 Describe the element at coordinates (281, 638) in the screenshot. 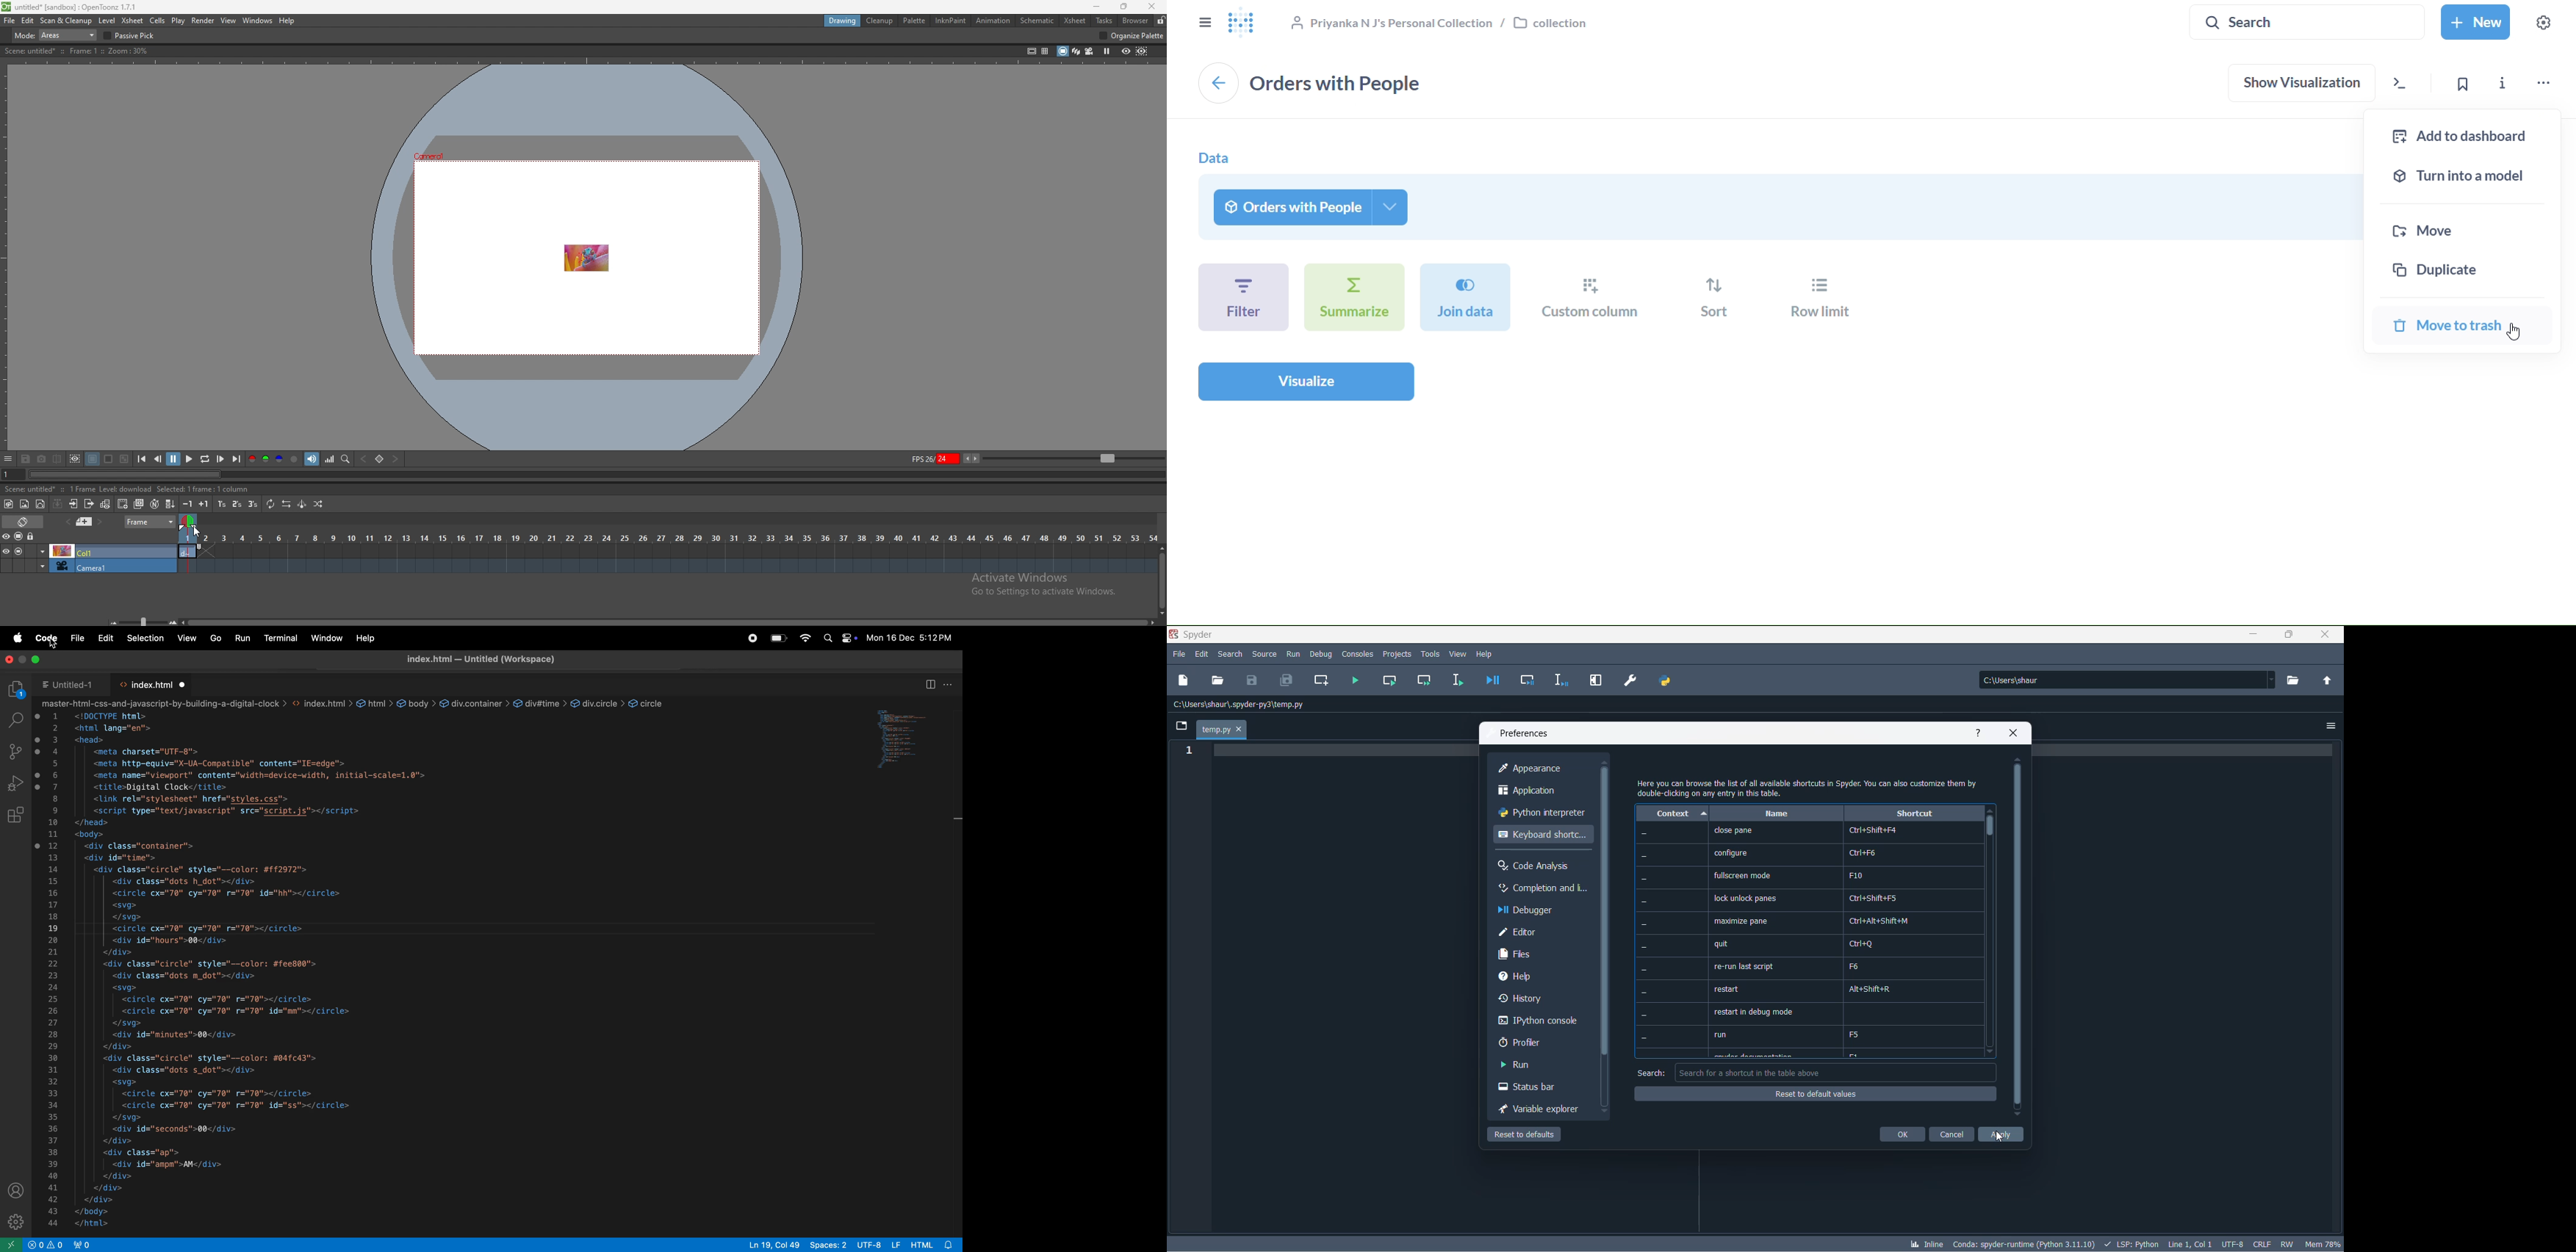

I see `terminal` at that location.